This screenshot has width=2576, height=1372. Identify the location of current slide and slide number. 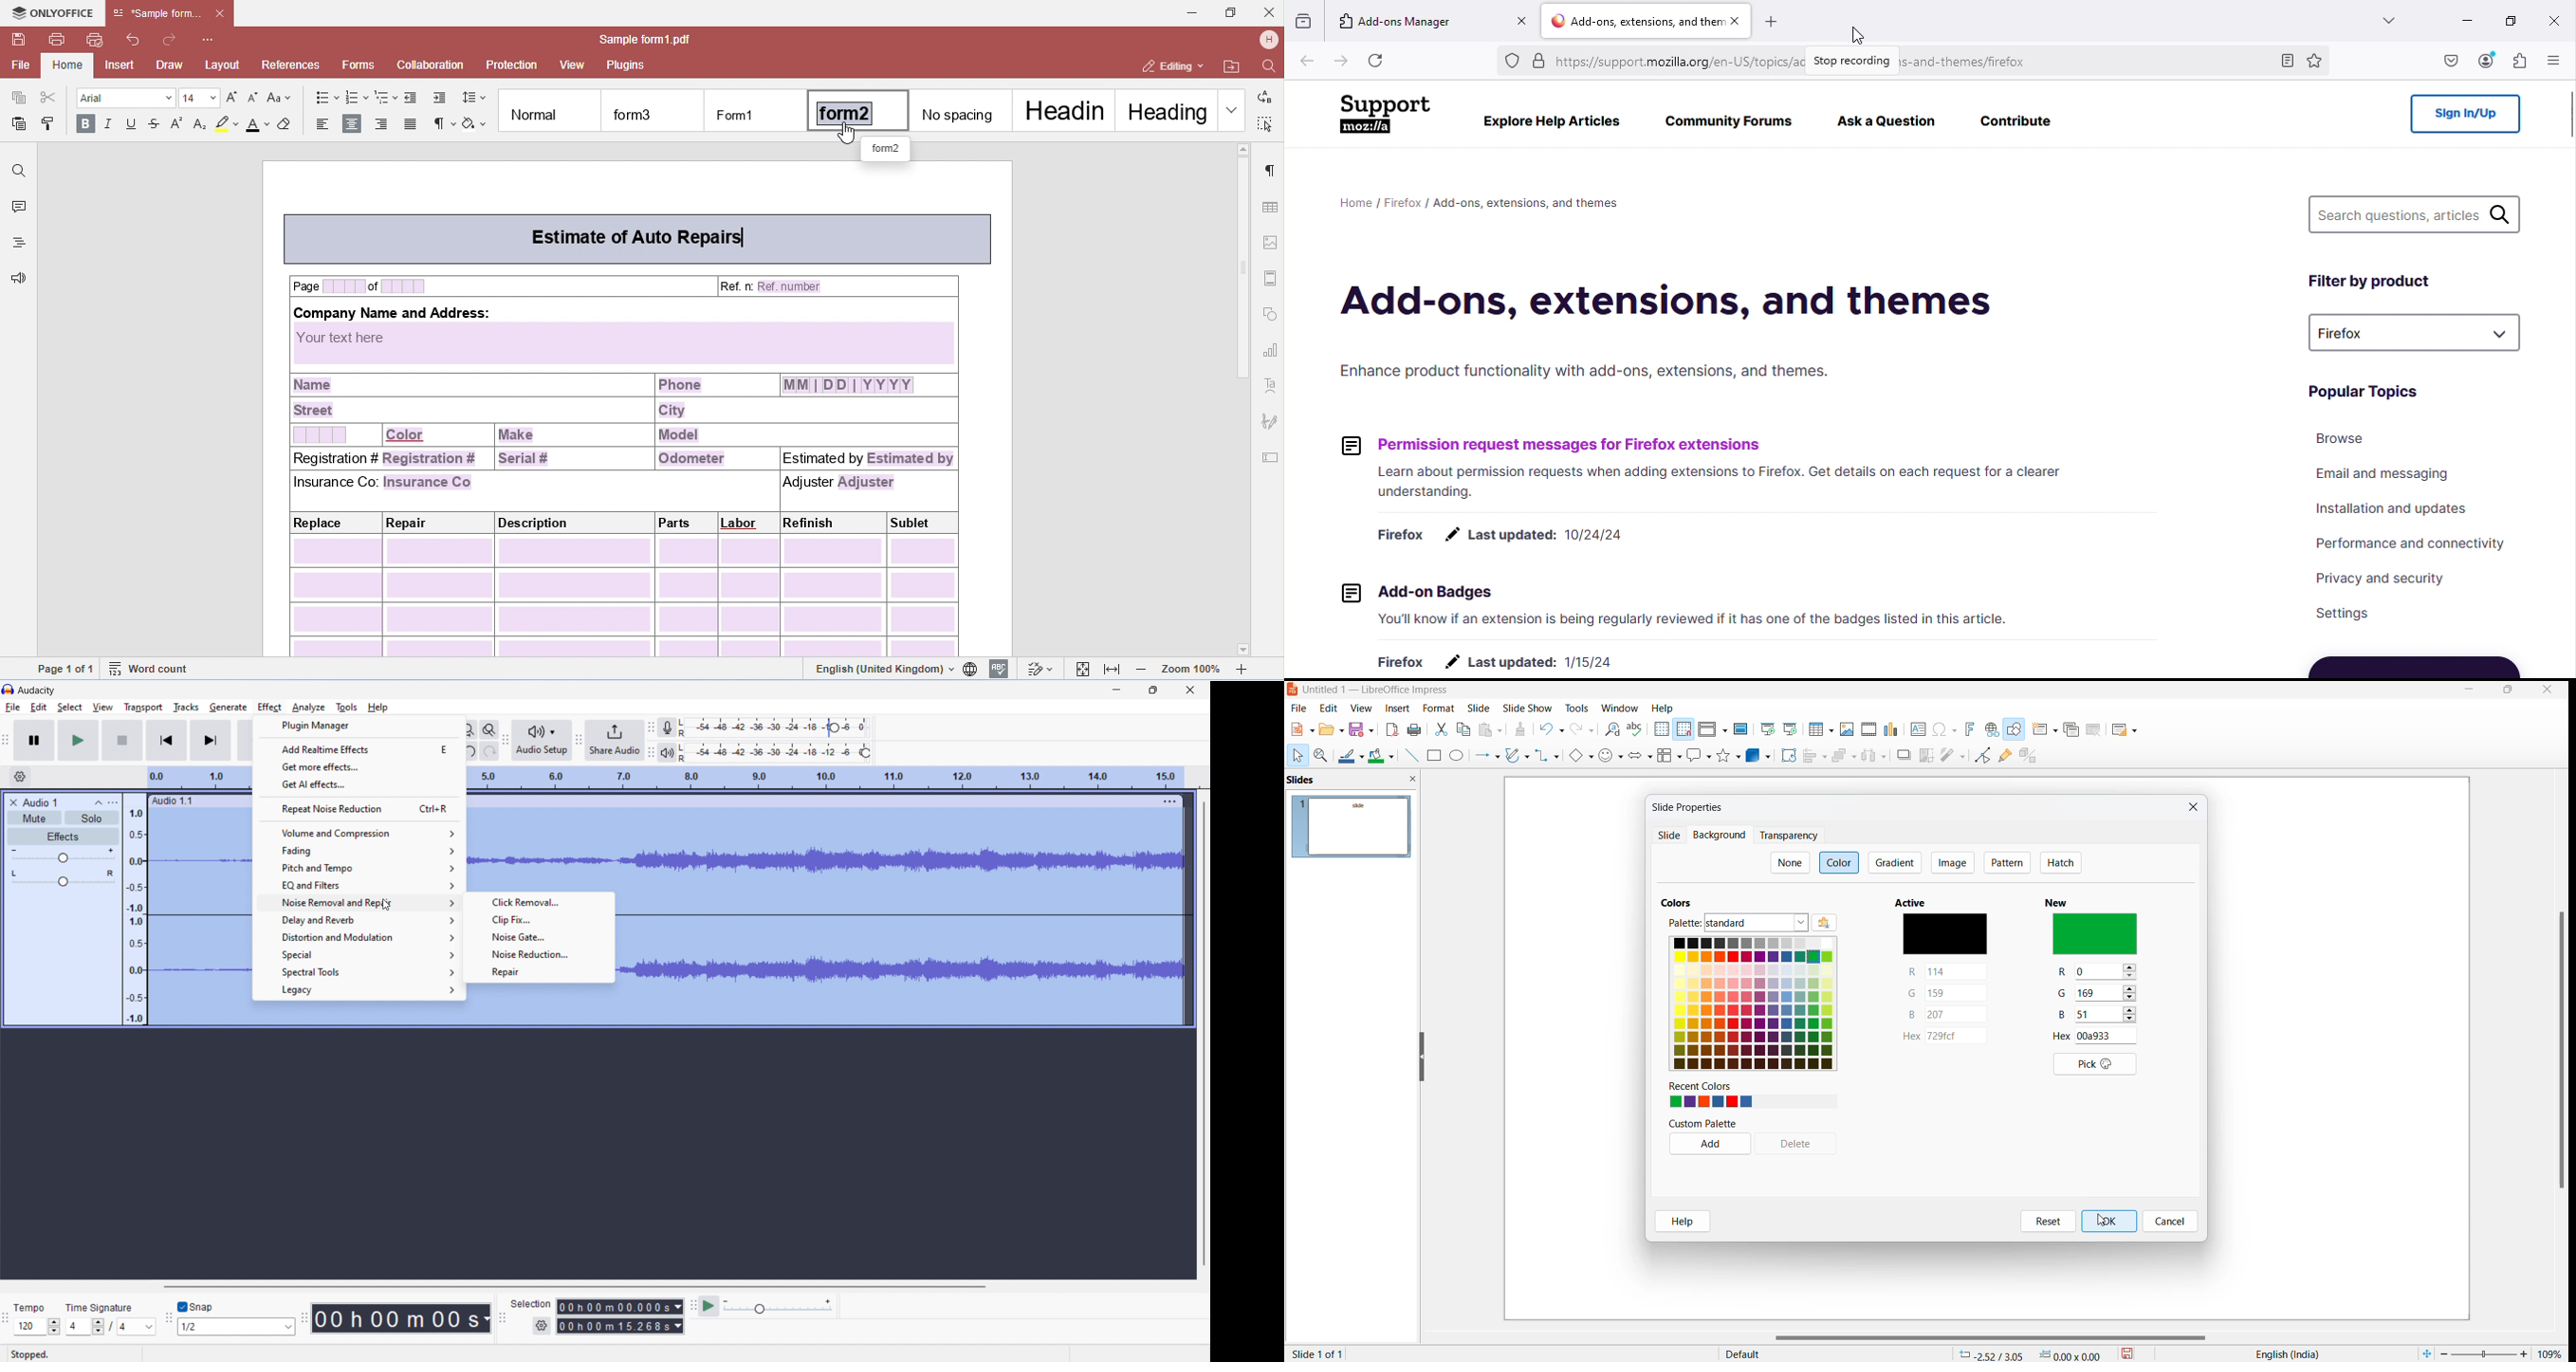
(1320, 1354).